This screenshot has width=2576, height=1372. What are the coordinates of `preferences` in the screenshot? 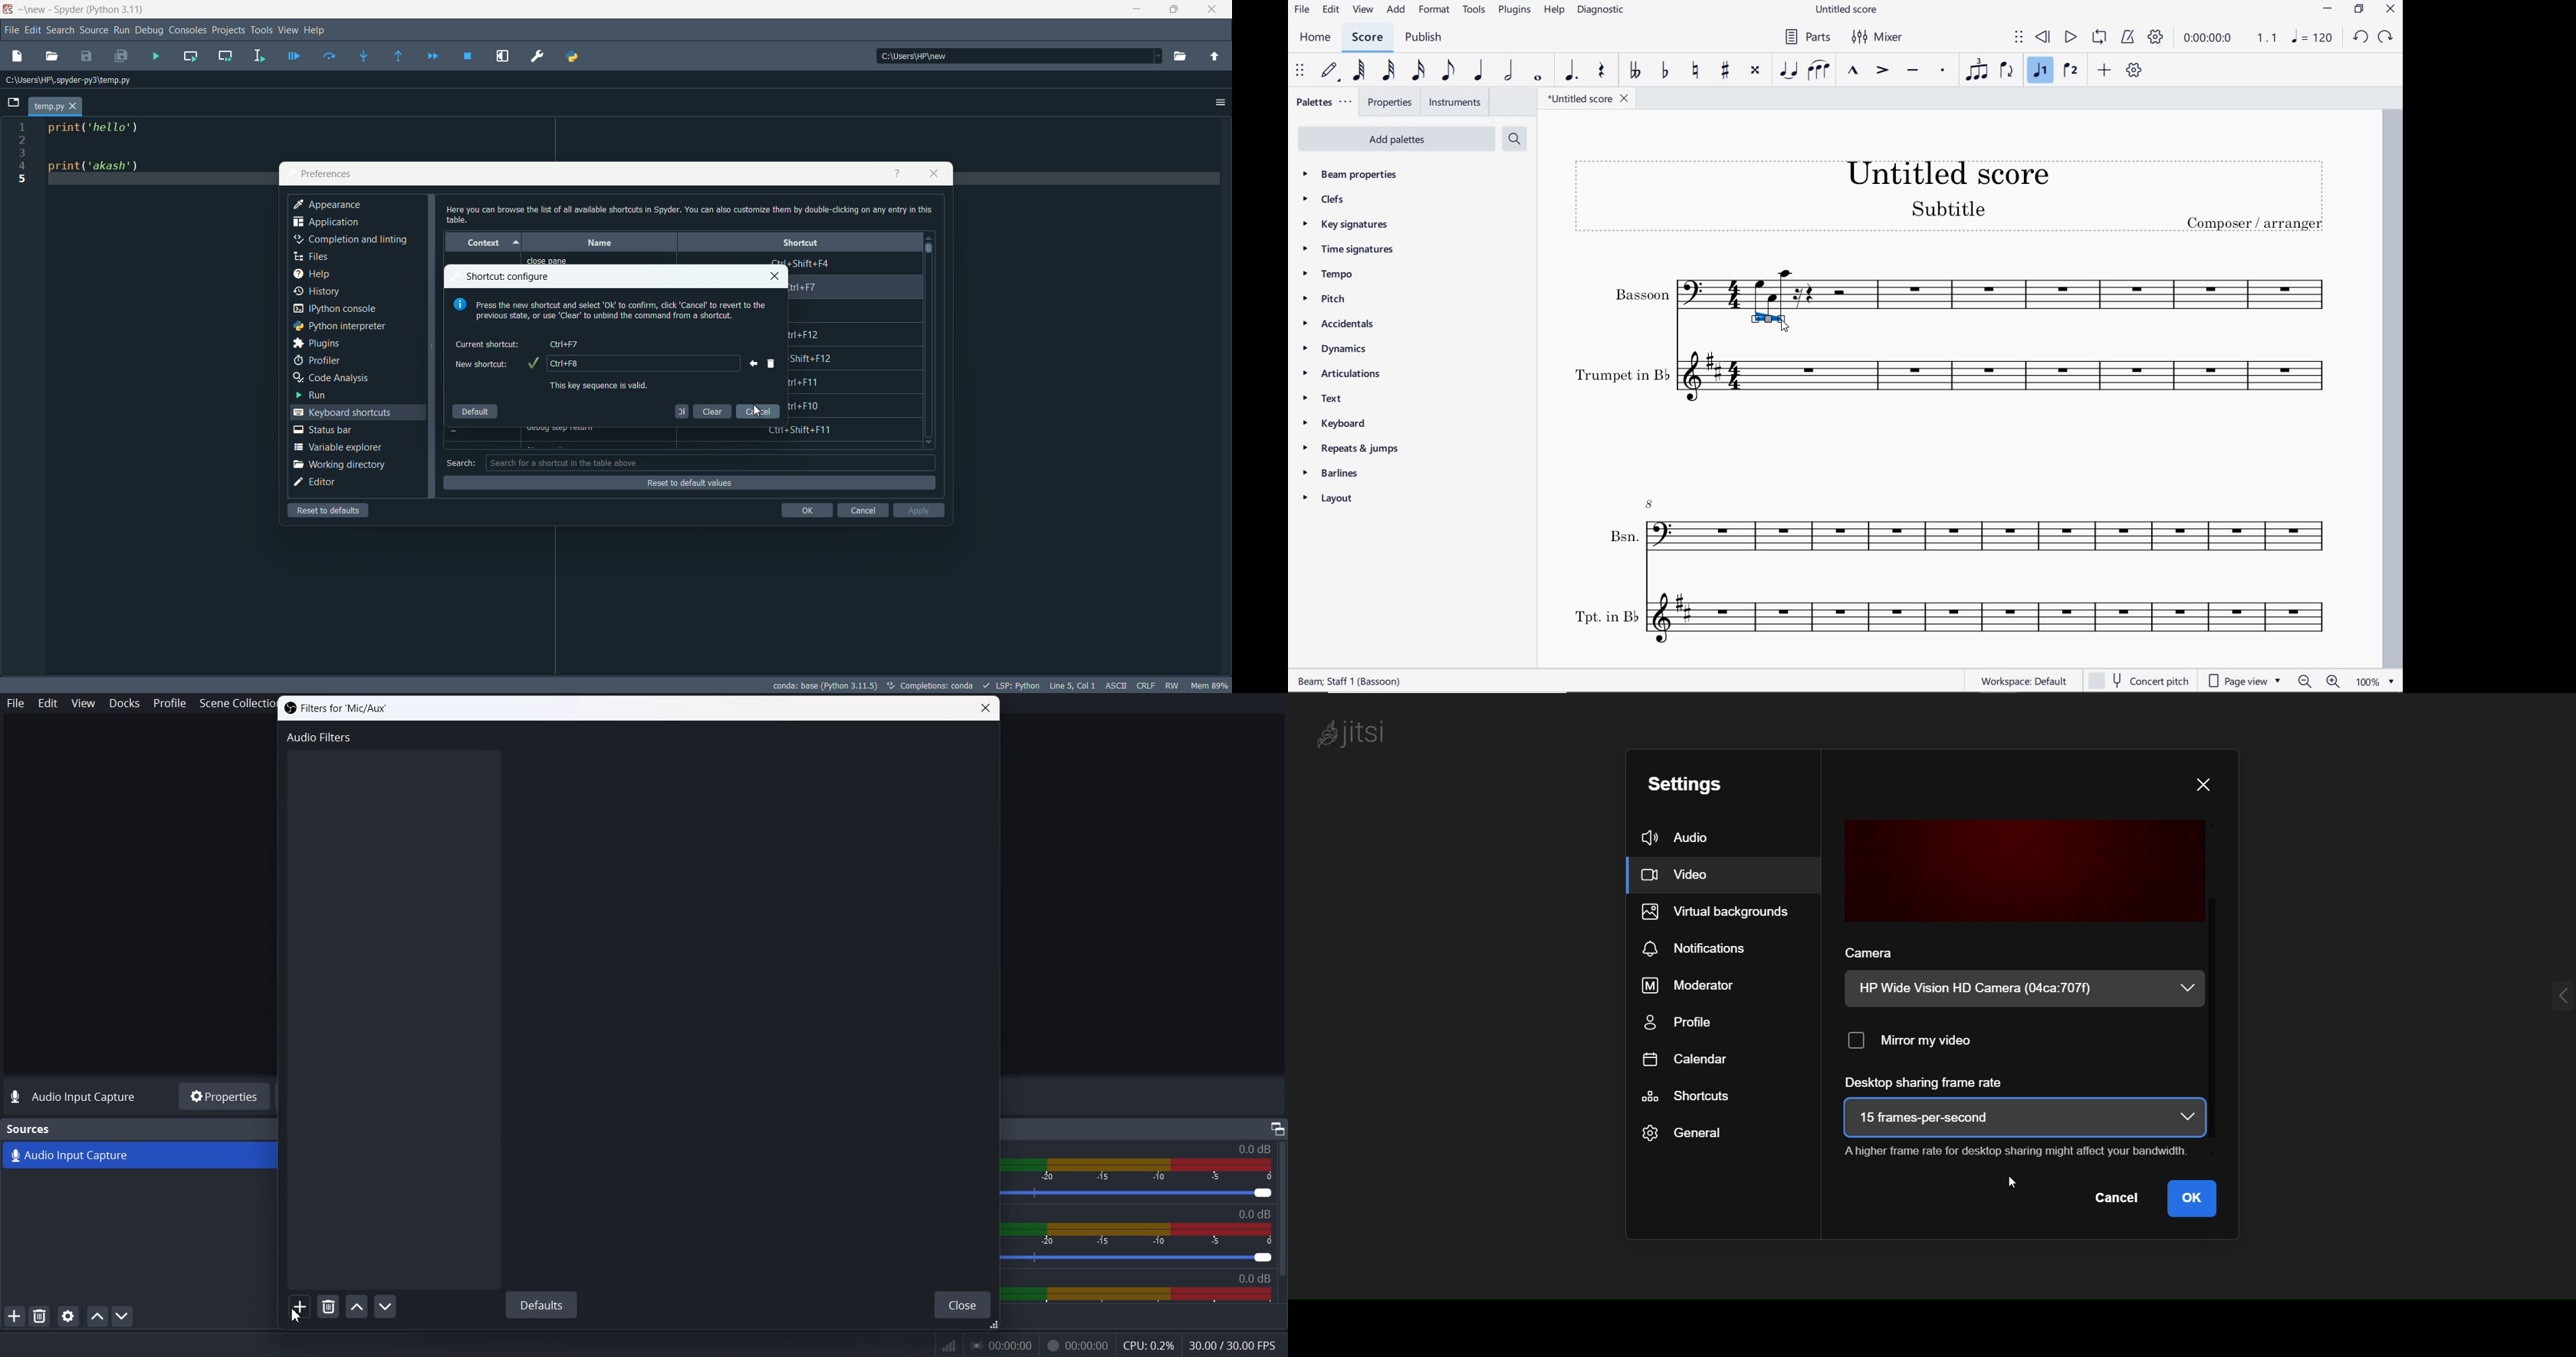 It's located at (538, 56).